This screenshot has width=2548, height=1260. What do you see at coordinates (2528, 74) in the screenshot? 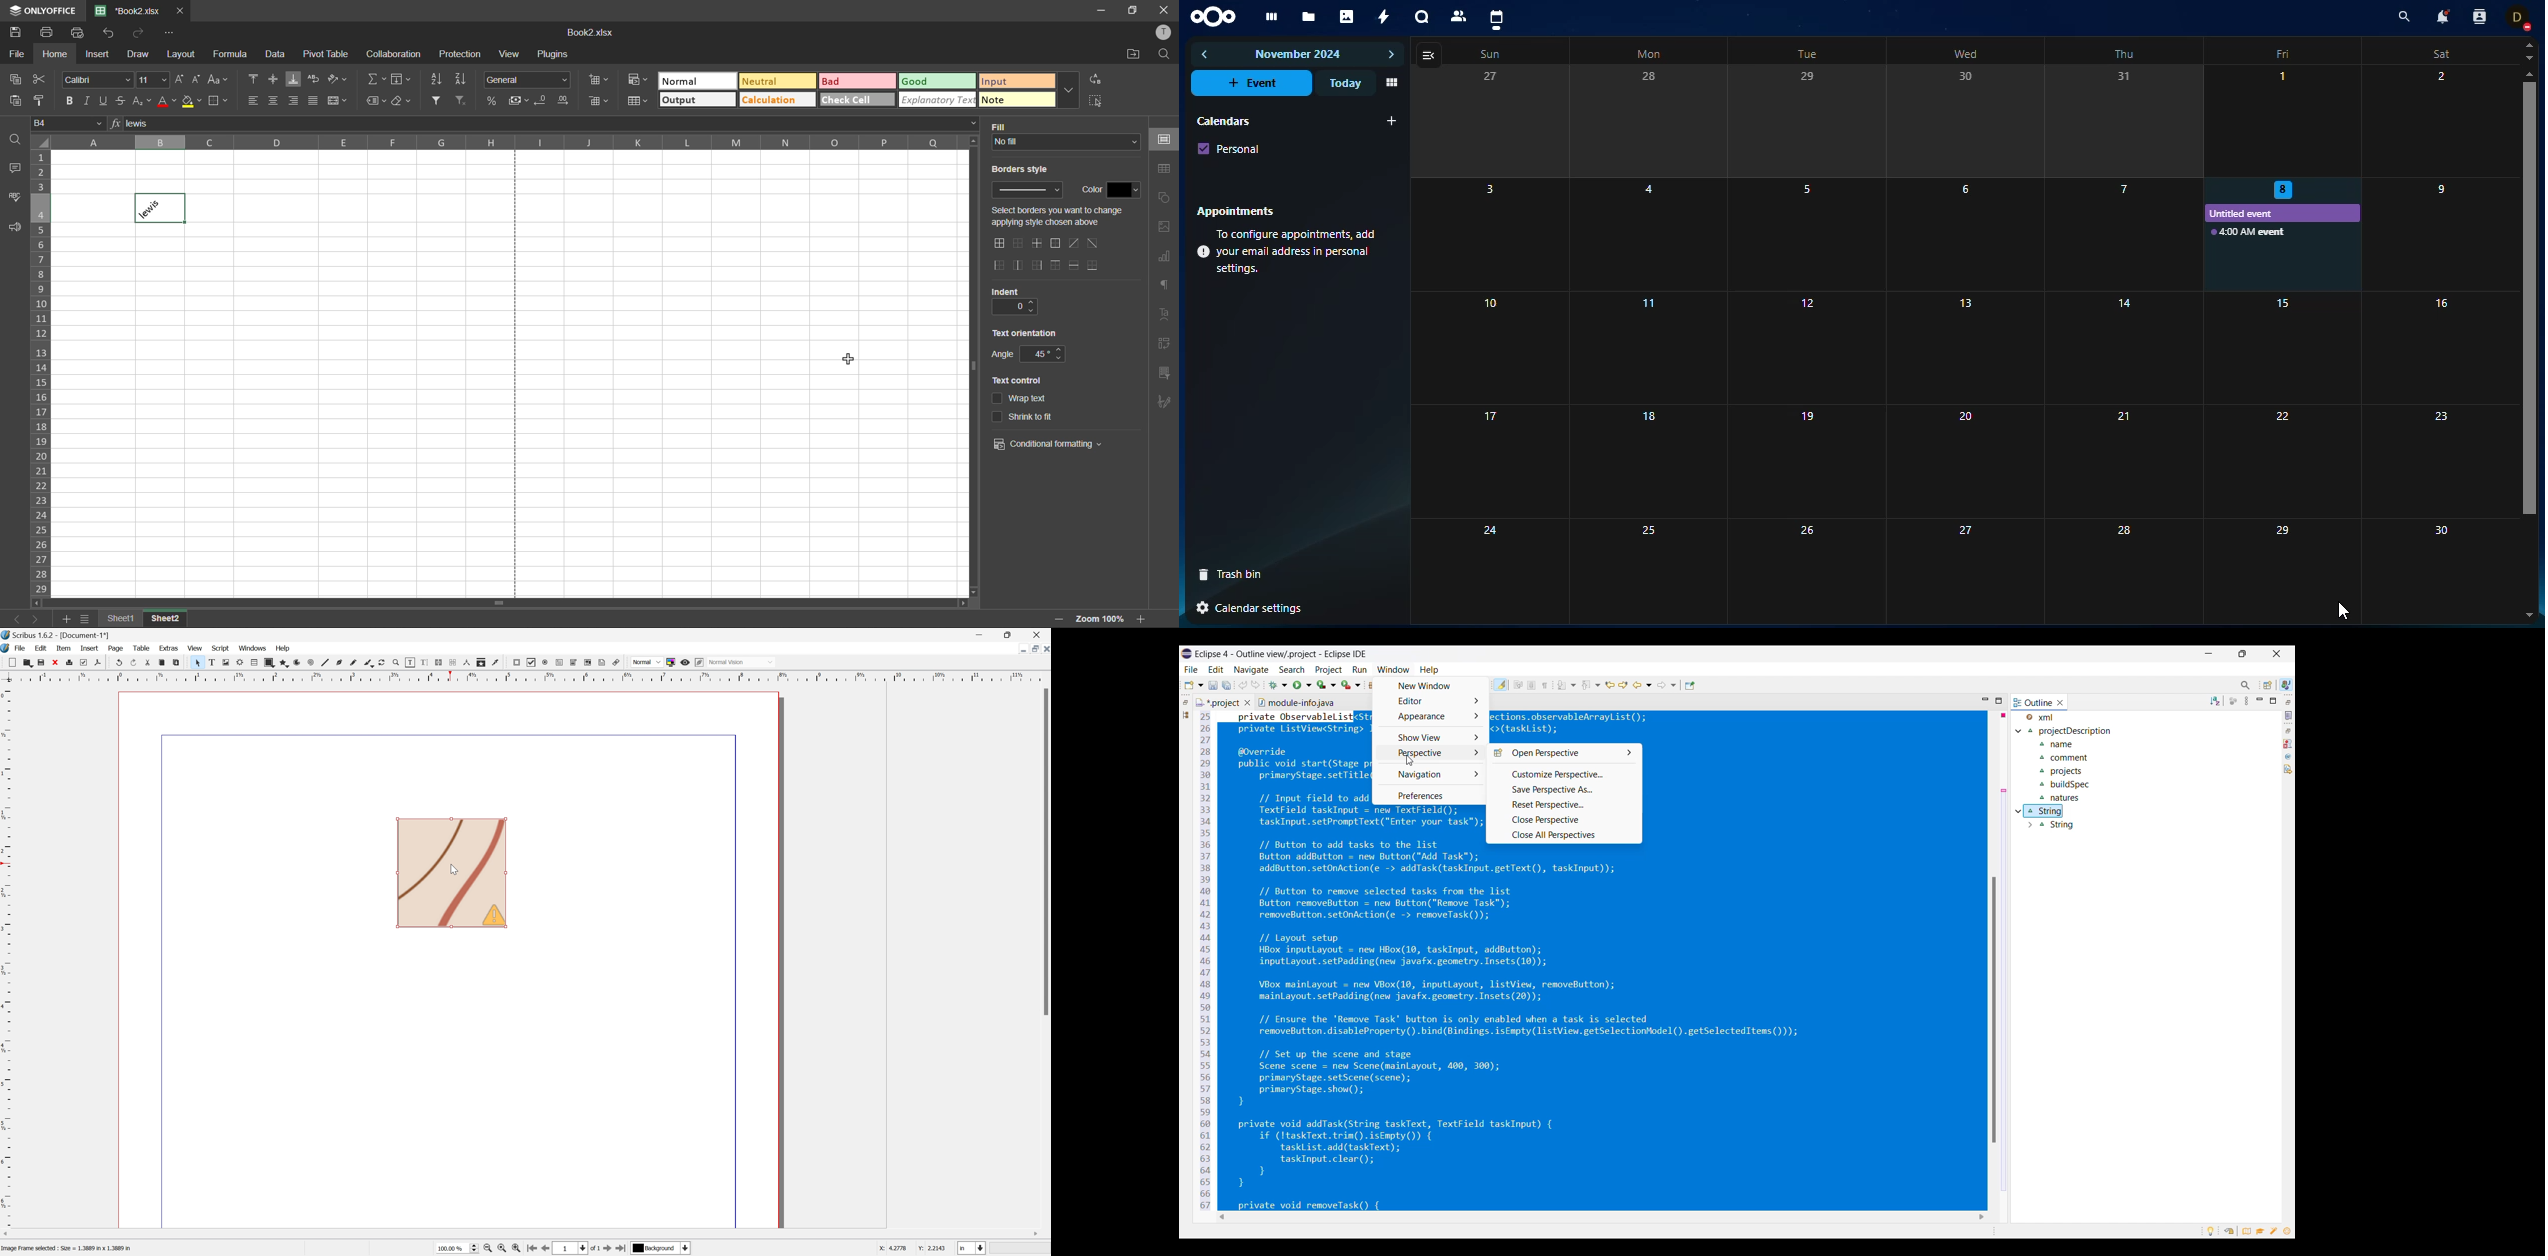
I see `up` at bounding box center [2528, 74].